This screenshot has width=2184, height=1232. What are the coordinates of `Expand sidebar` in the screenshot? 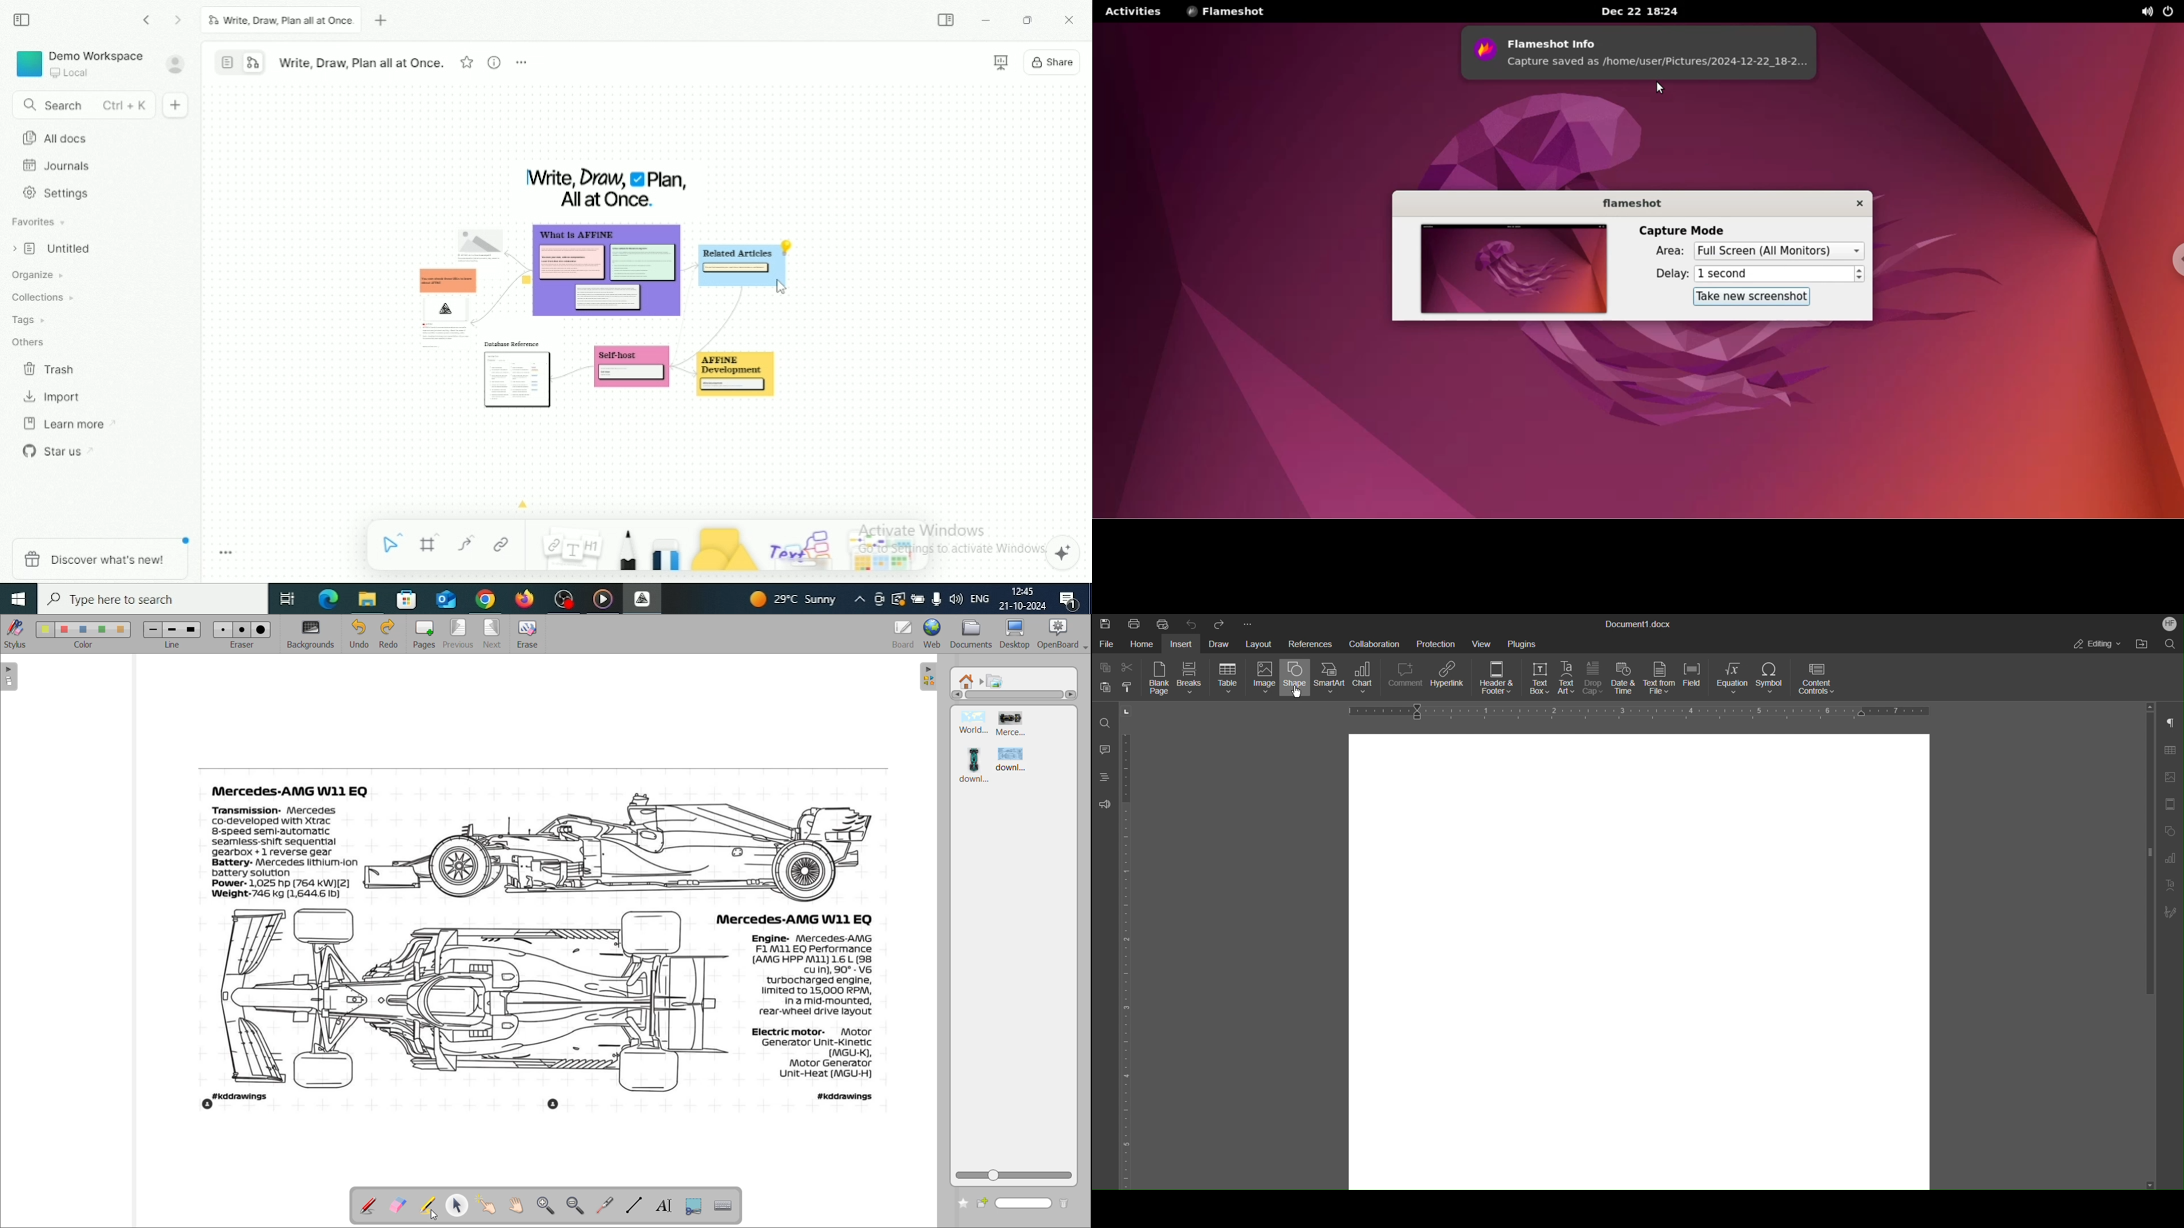 It's located at (947, 20).